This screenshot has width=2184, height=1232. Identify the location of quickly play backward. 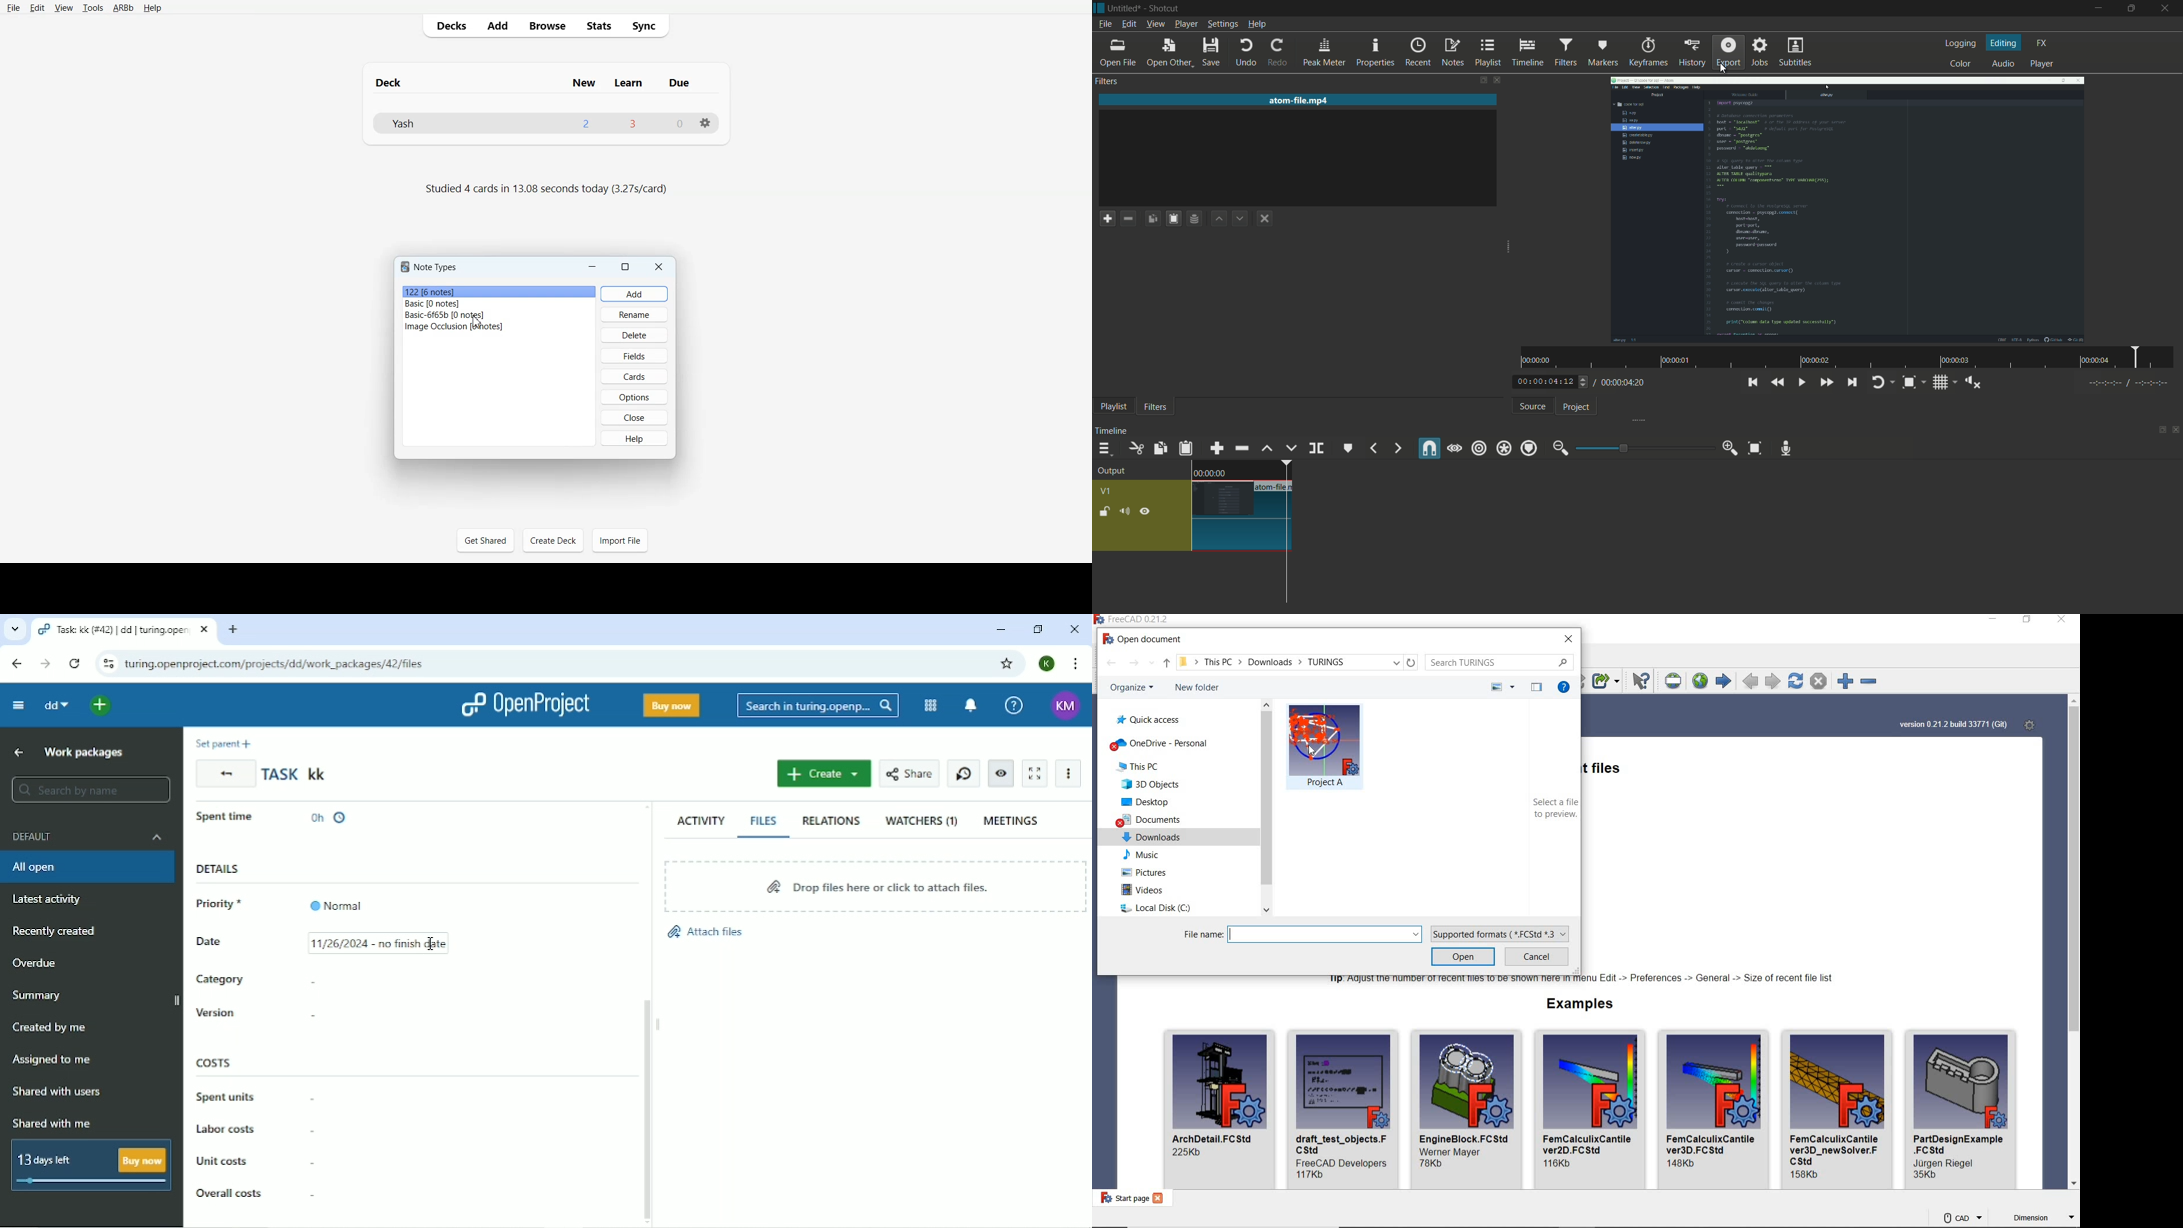
(1779, 381).